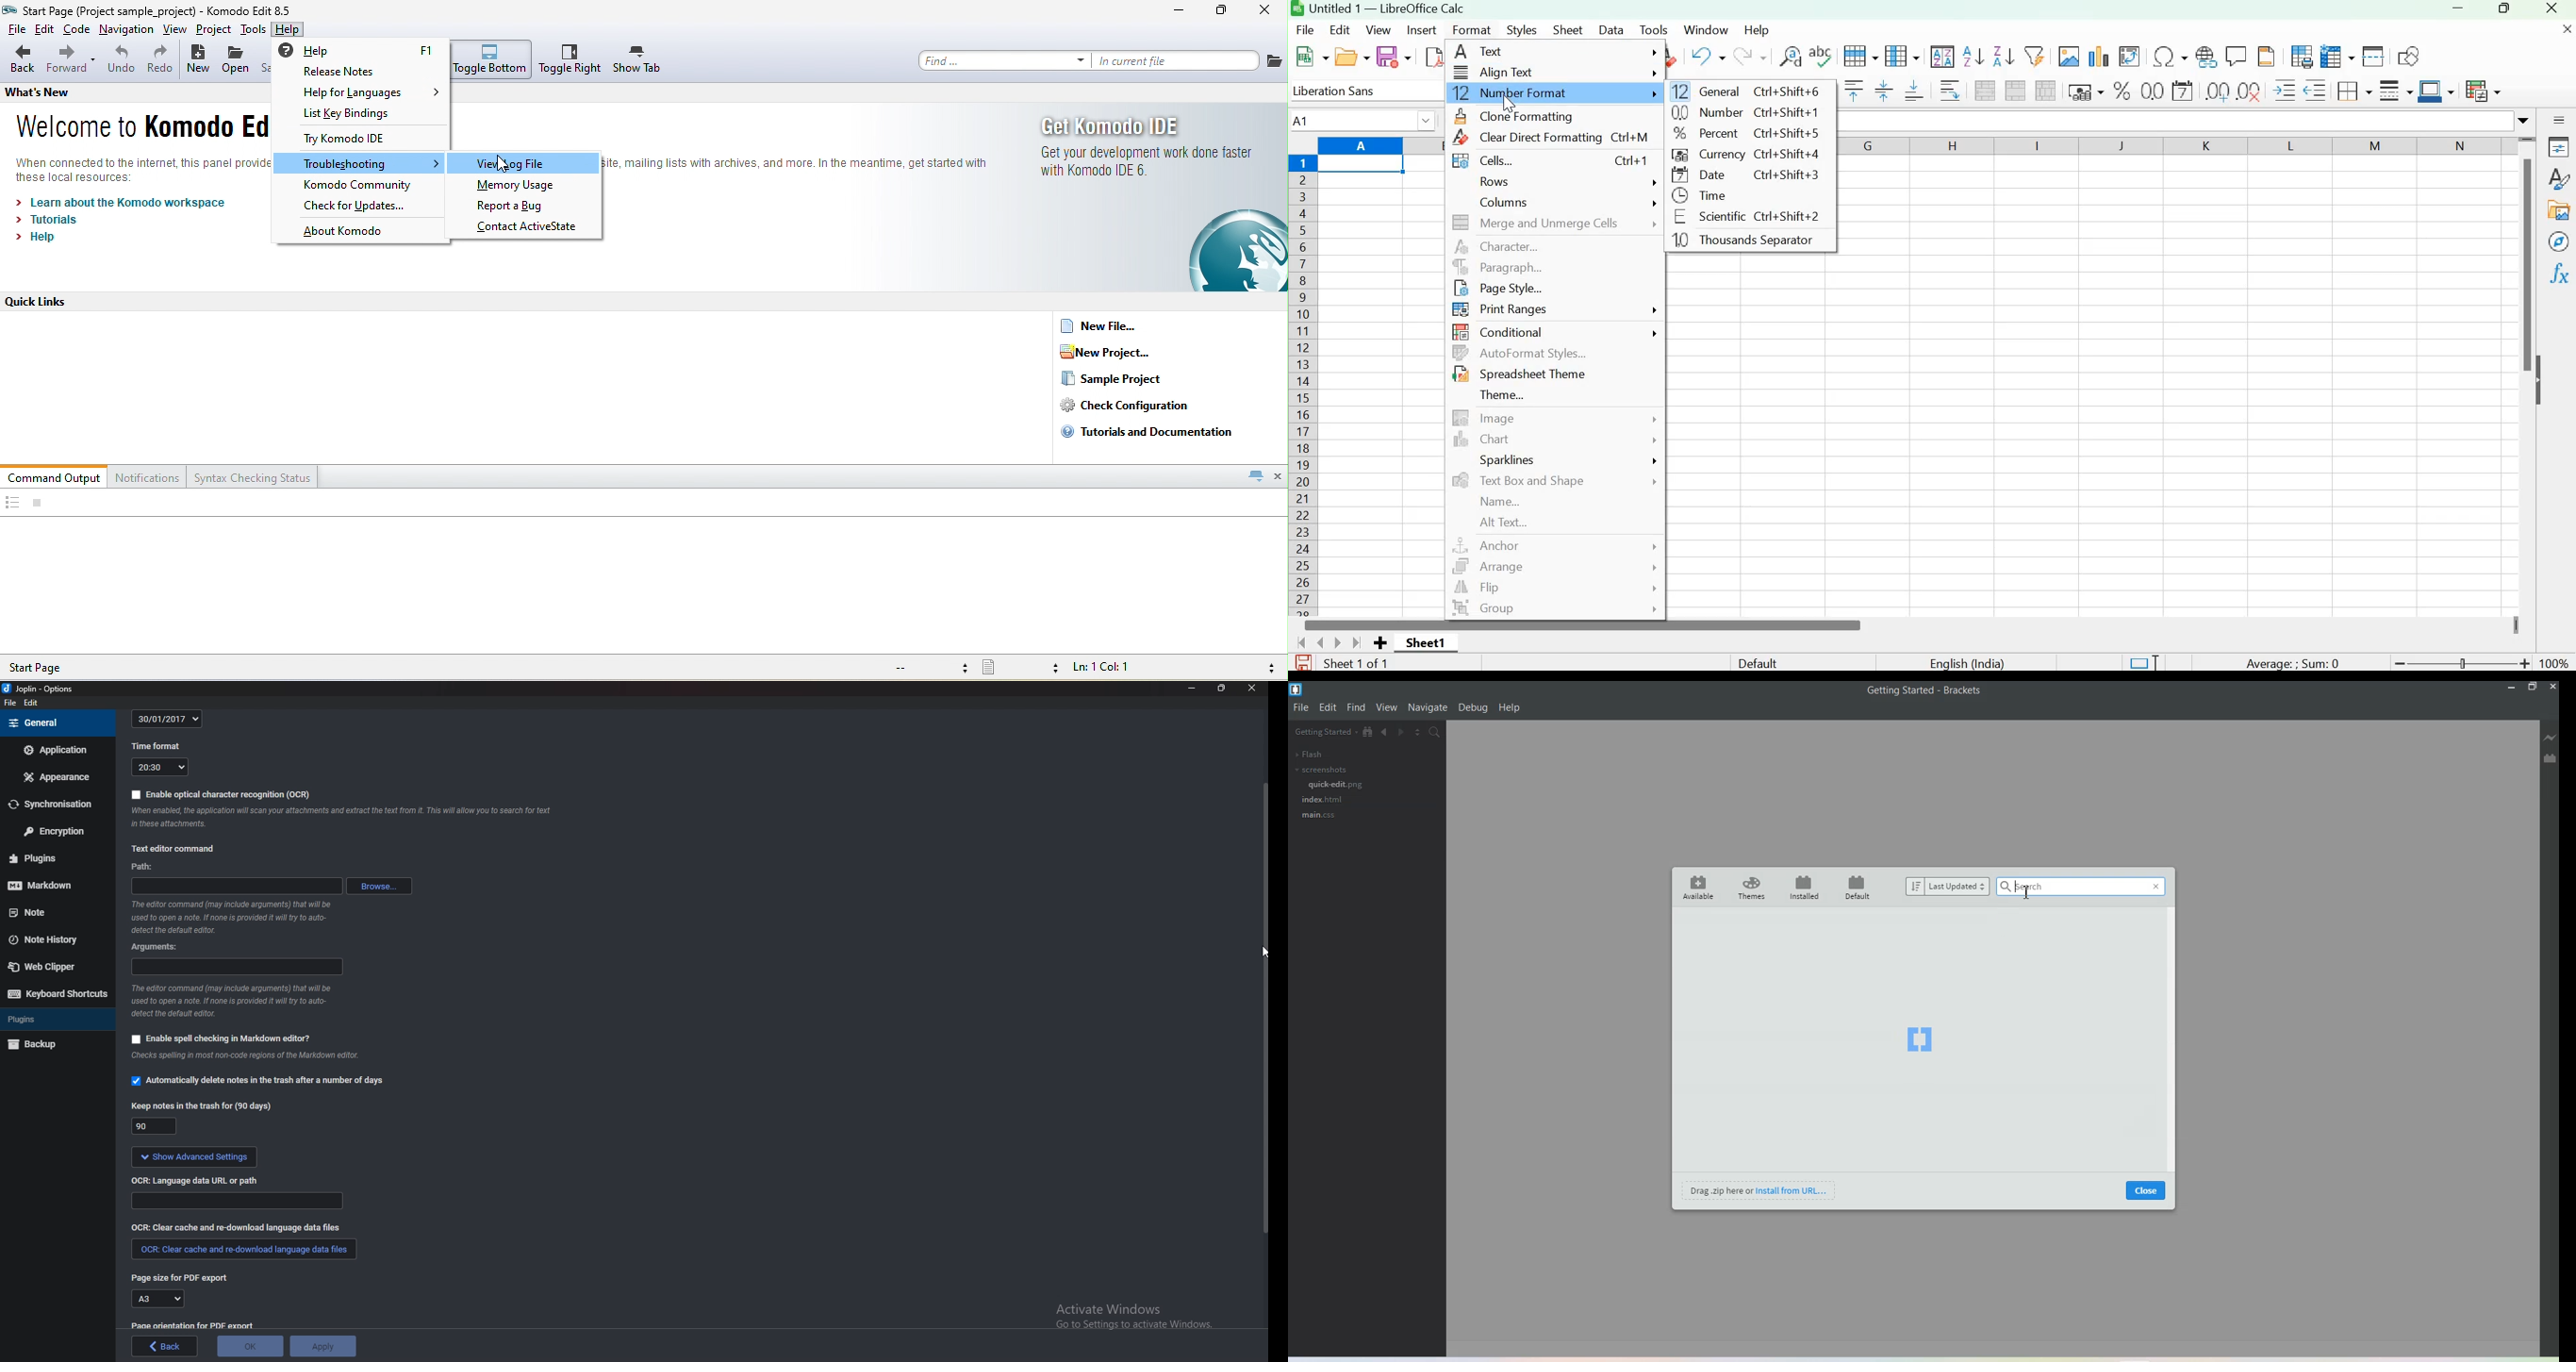  I want to click on Properties, so click(2559, 148).